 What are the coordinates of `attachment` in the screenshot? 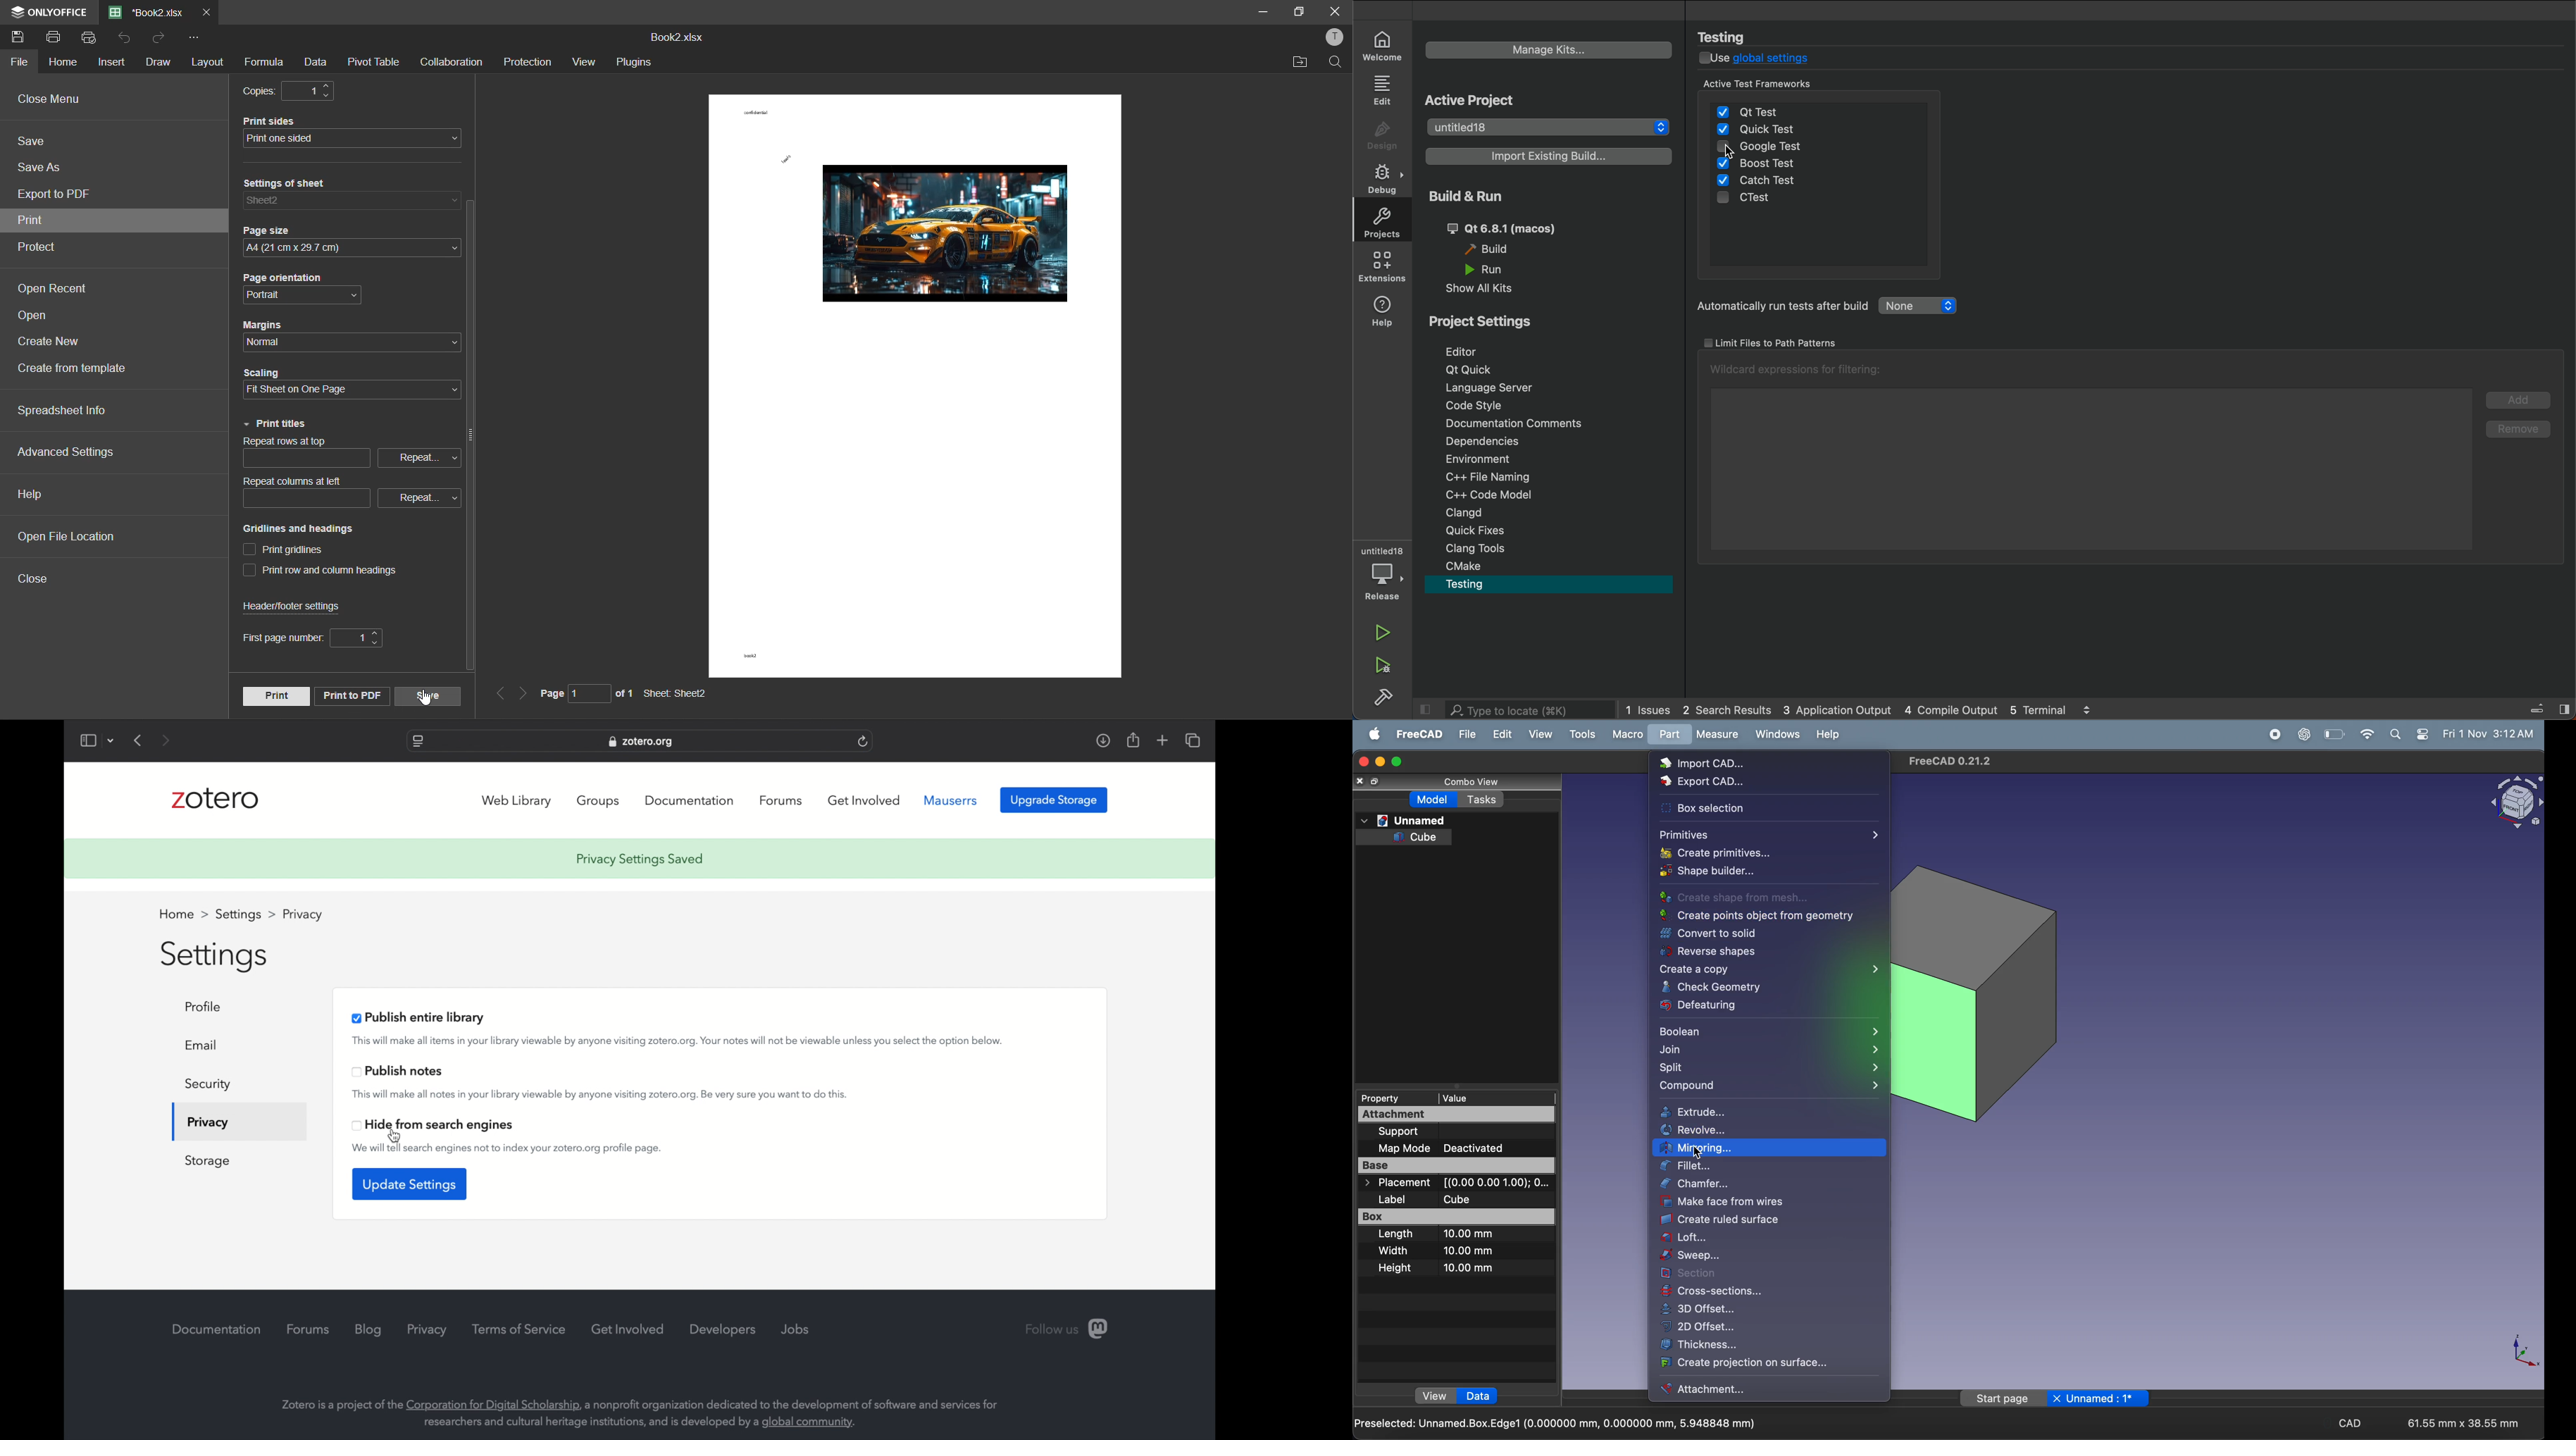 It's located at (1759, 1389).